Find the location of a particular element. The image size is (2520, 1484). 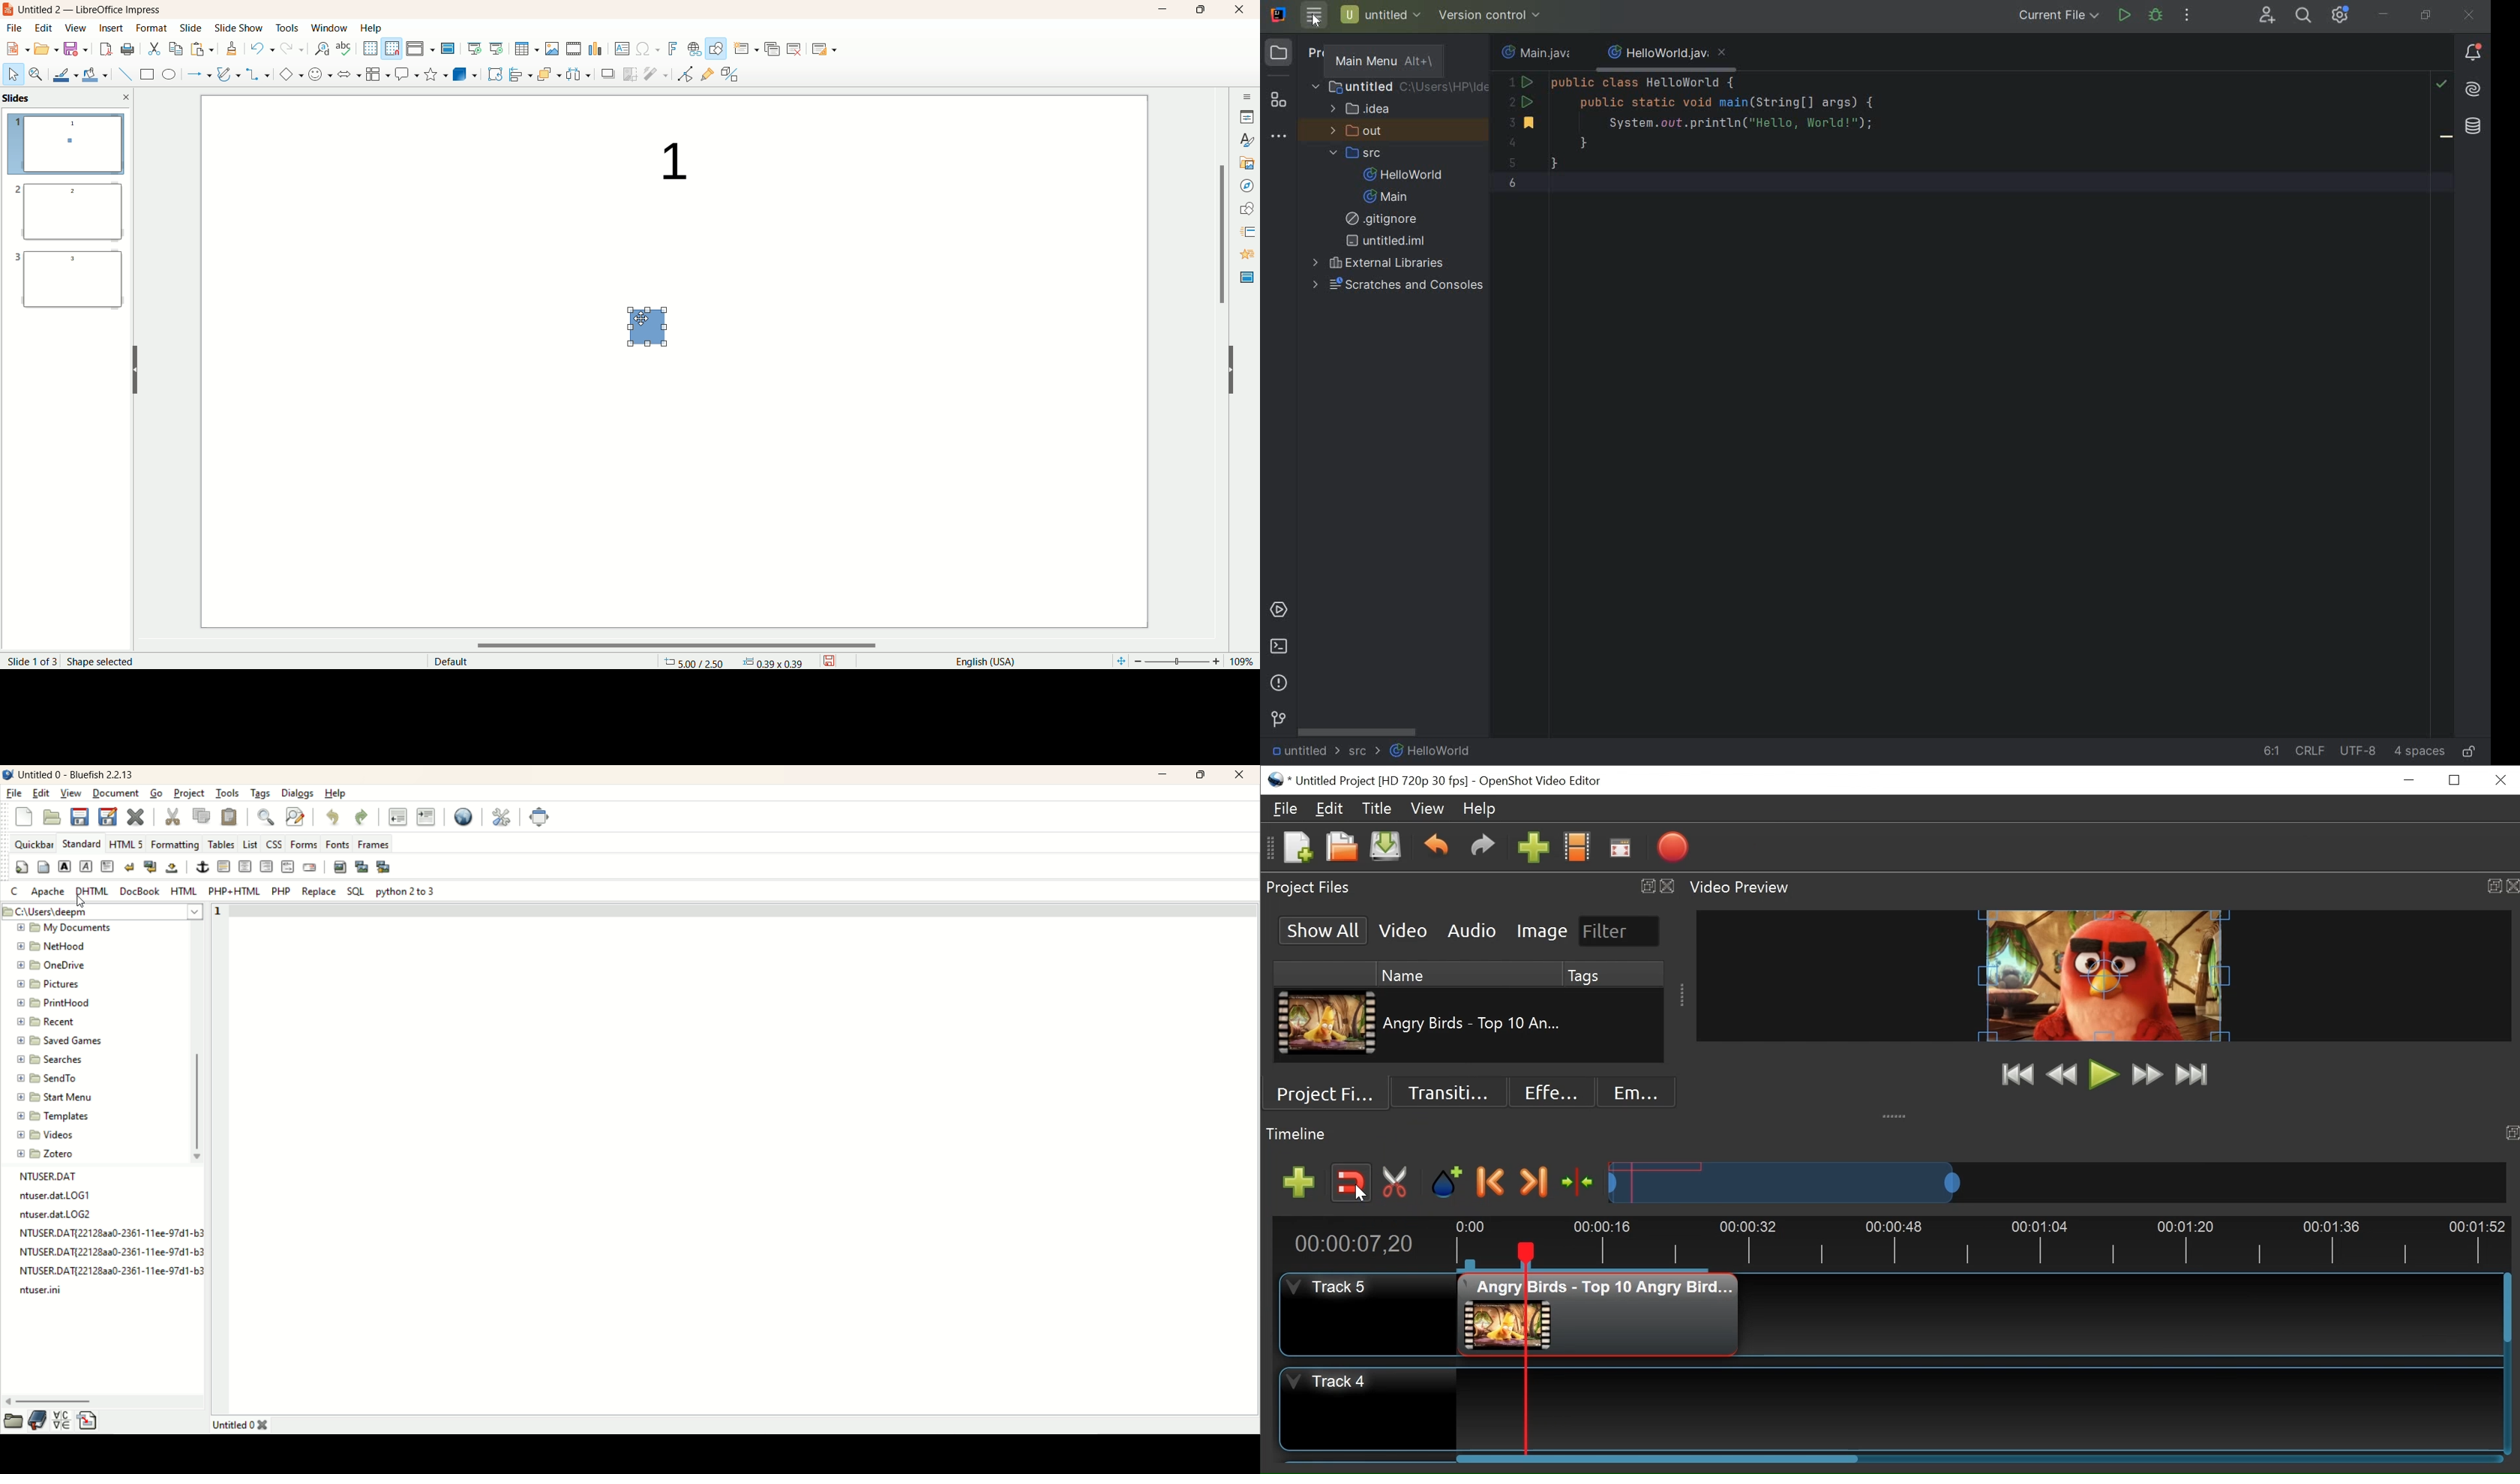

strong is located at coordinates (64, 866).